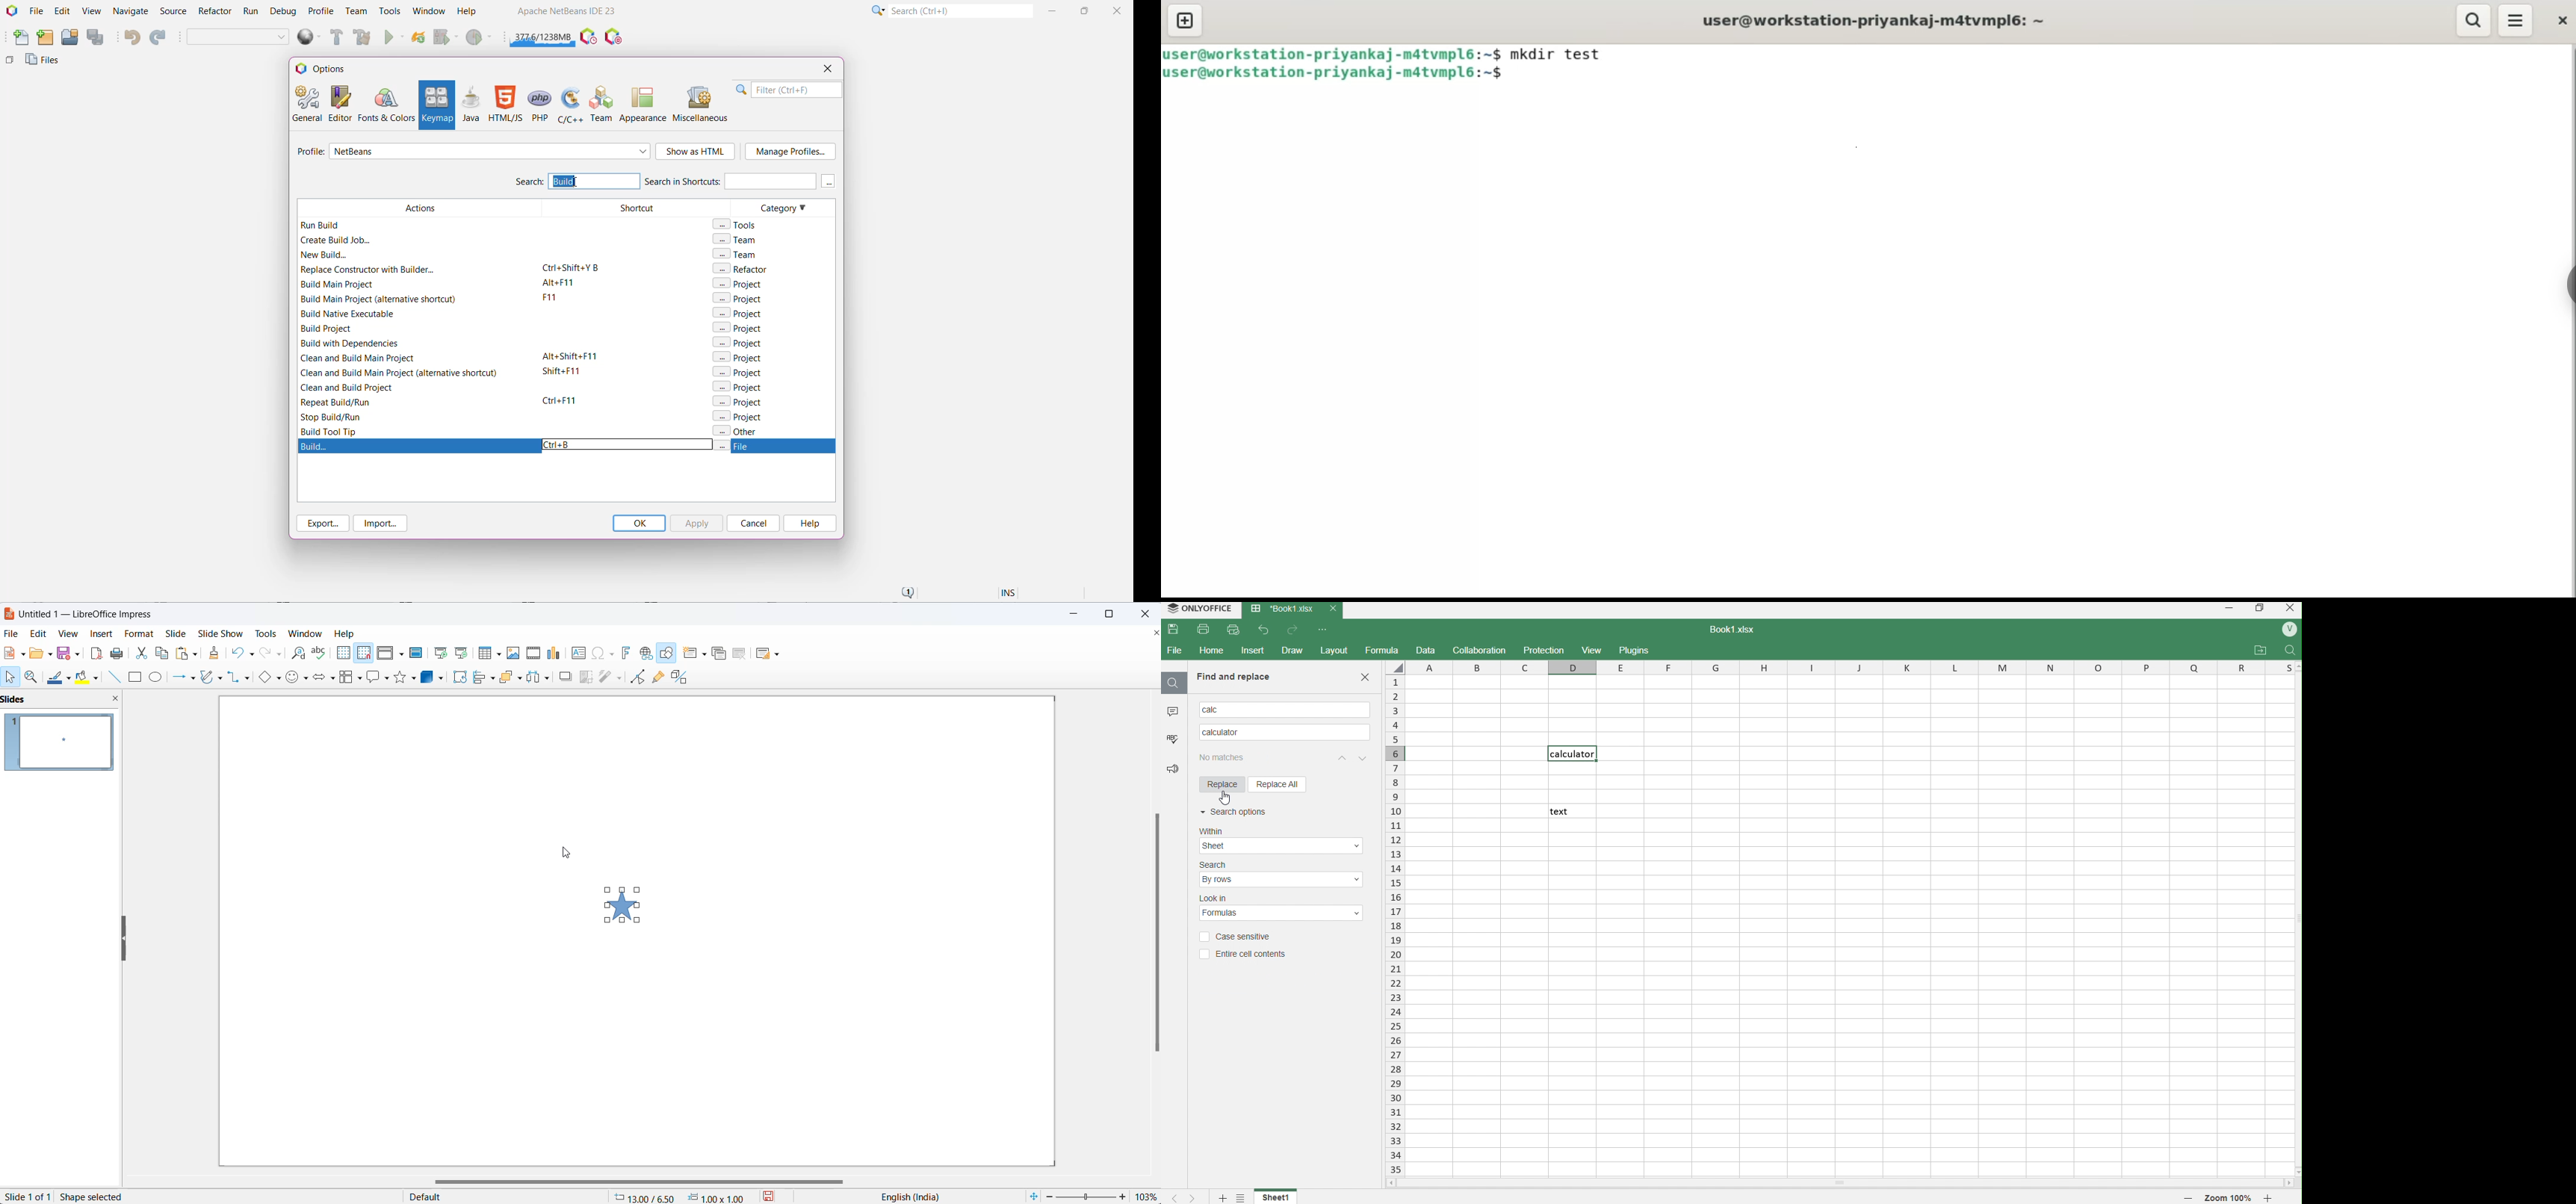 This screenshot has height=1204, width=2576. Describe the element at coordinates (904, 1197) in the screenshot. I see `English(India)` at that location.